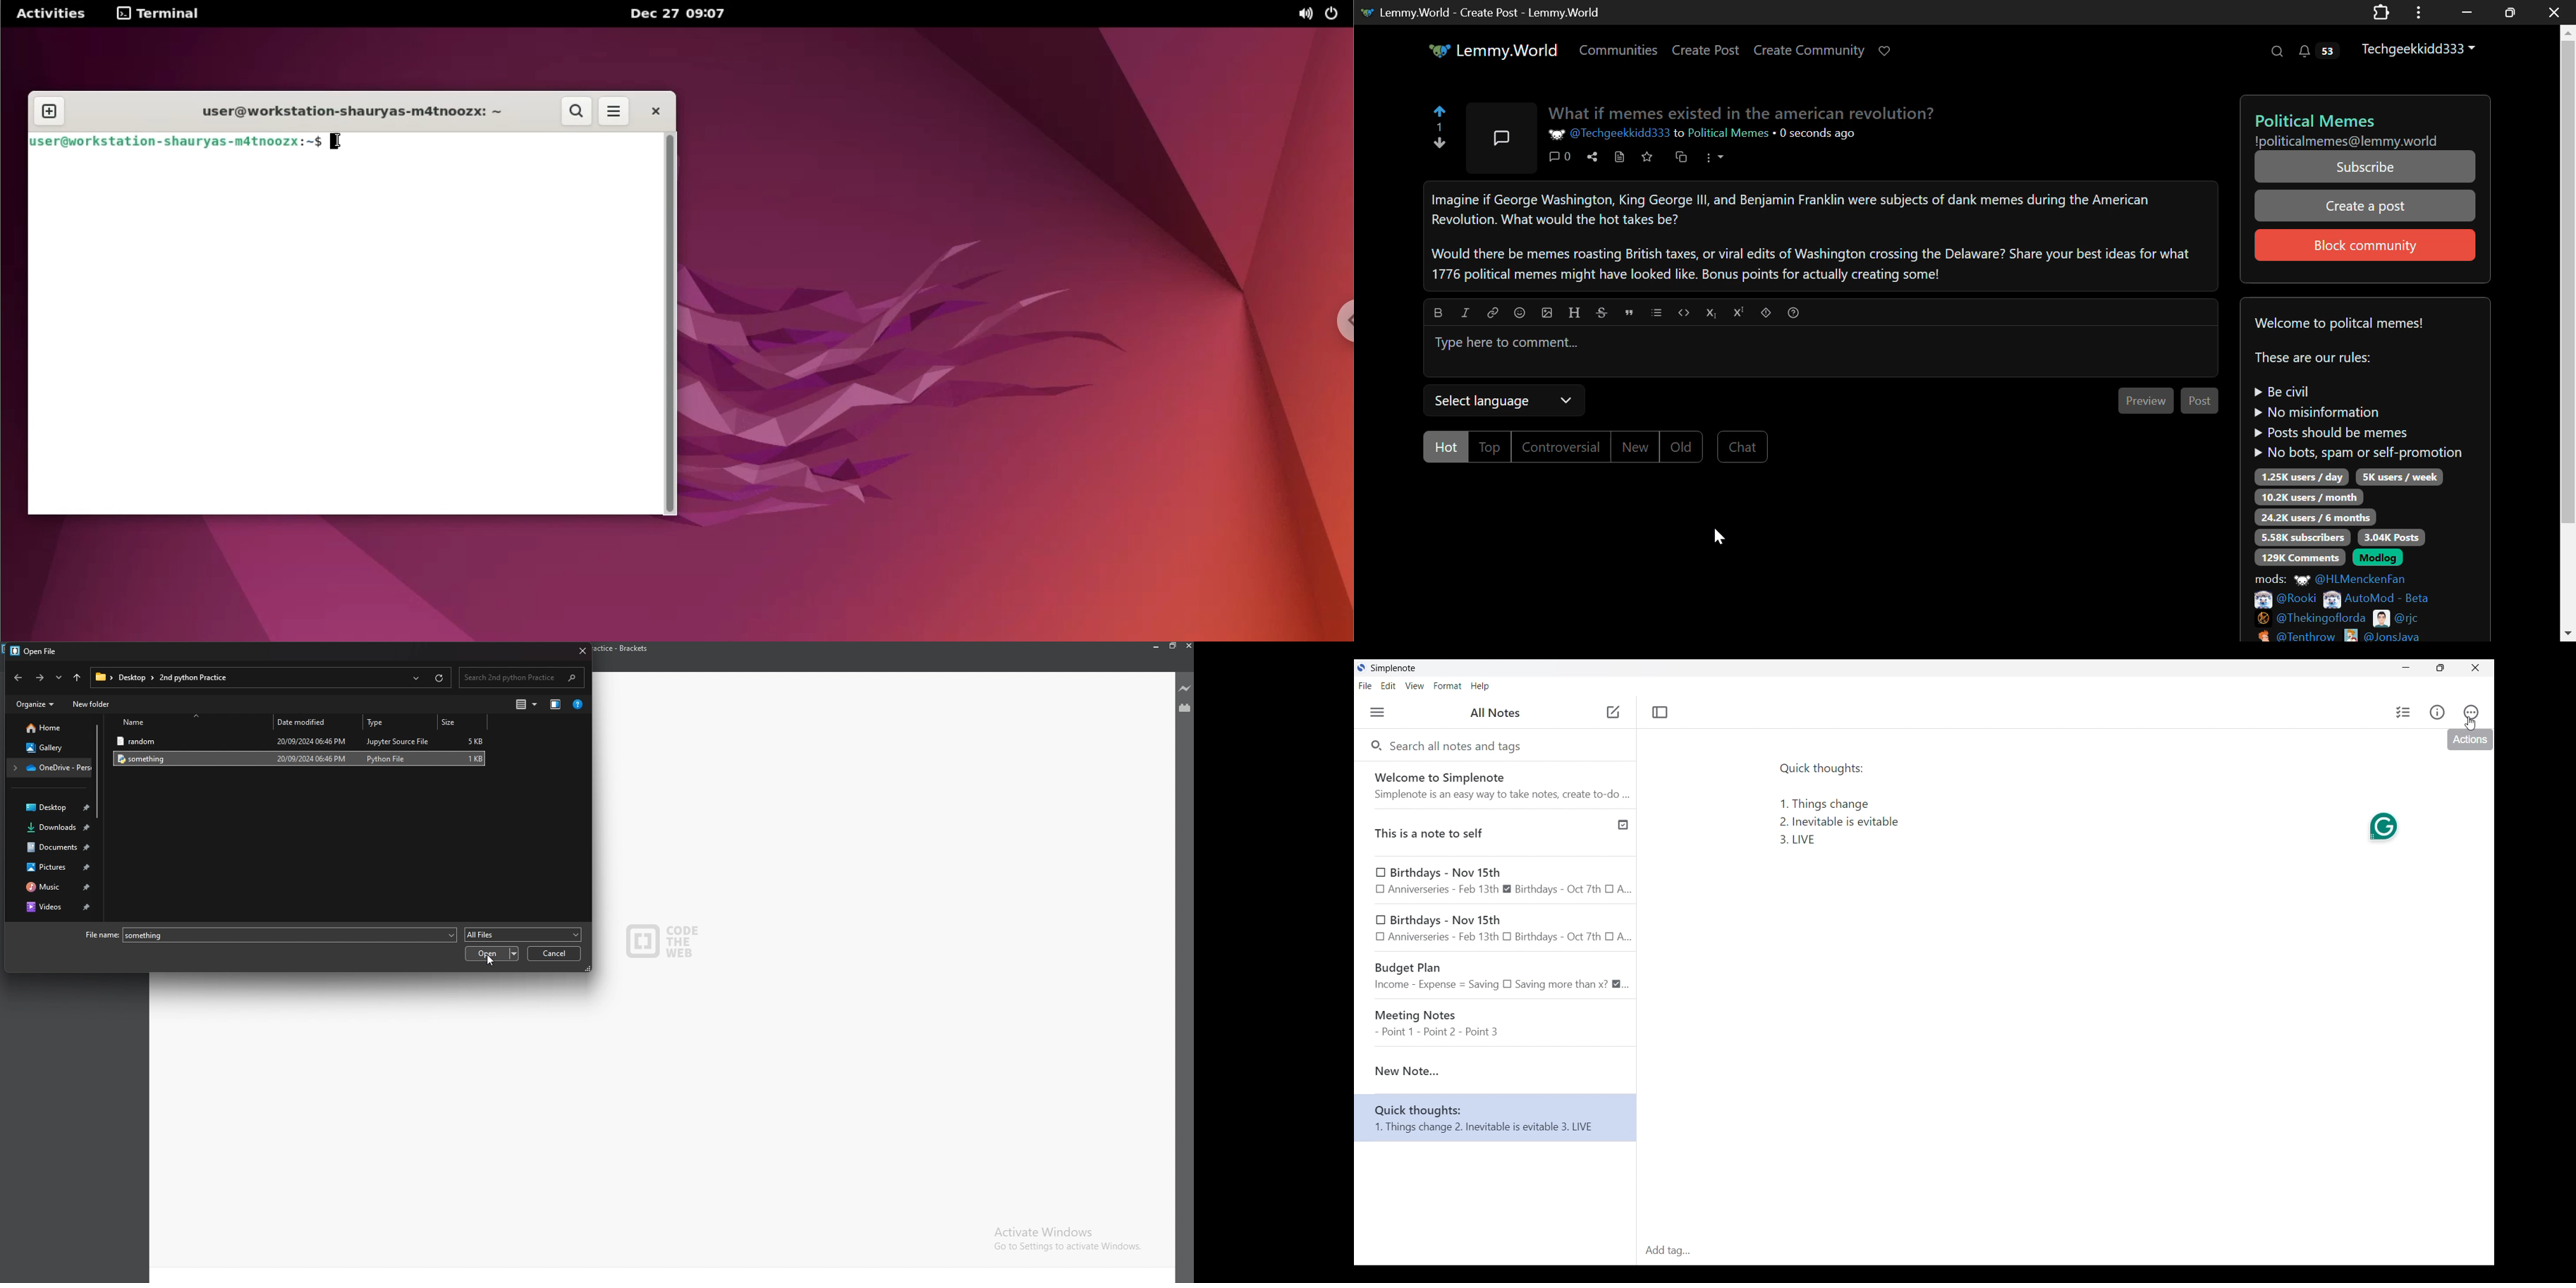 The width and height of the screenshot is (2576, 1288). Describe the element at coordinates (663, 942) in the screenshot. I see `CODE THE WEB - logo` at that location.